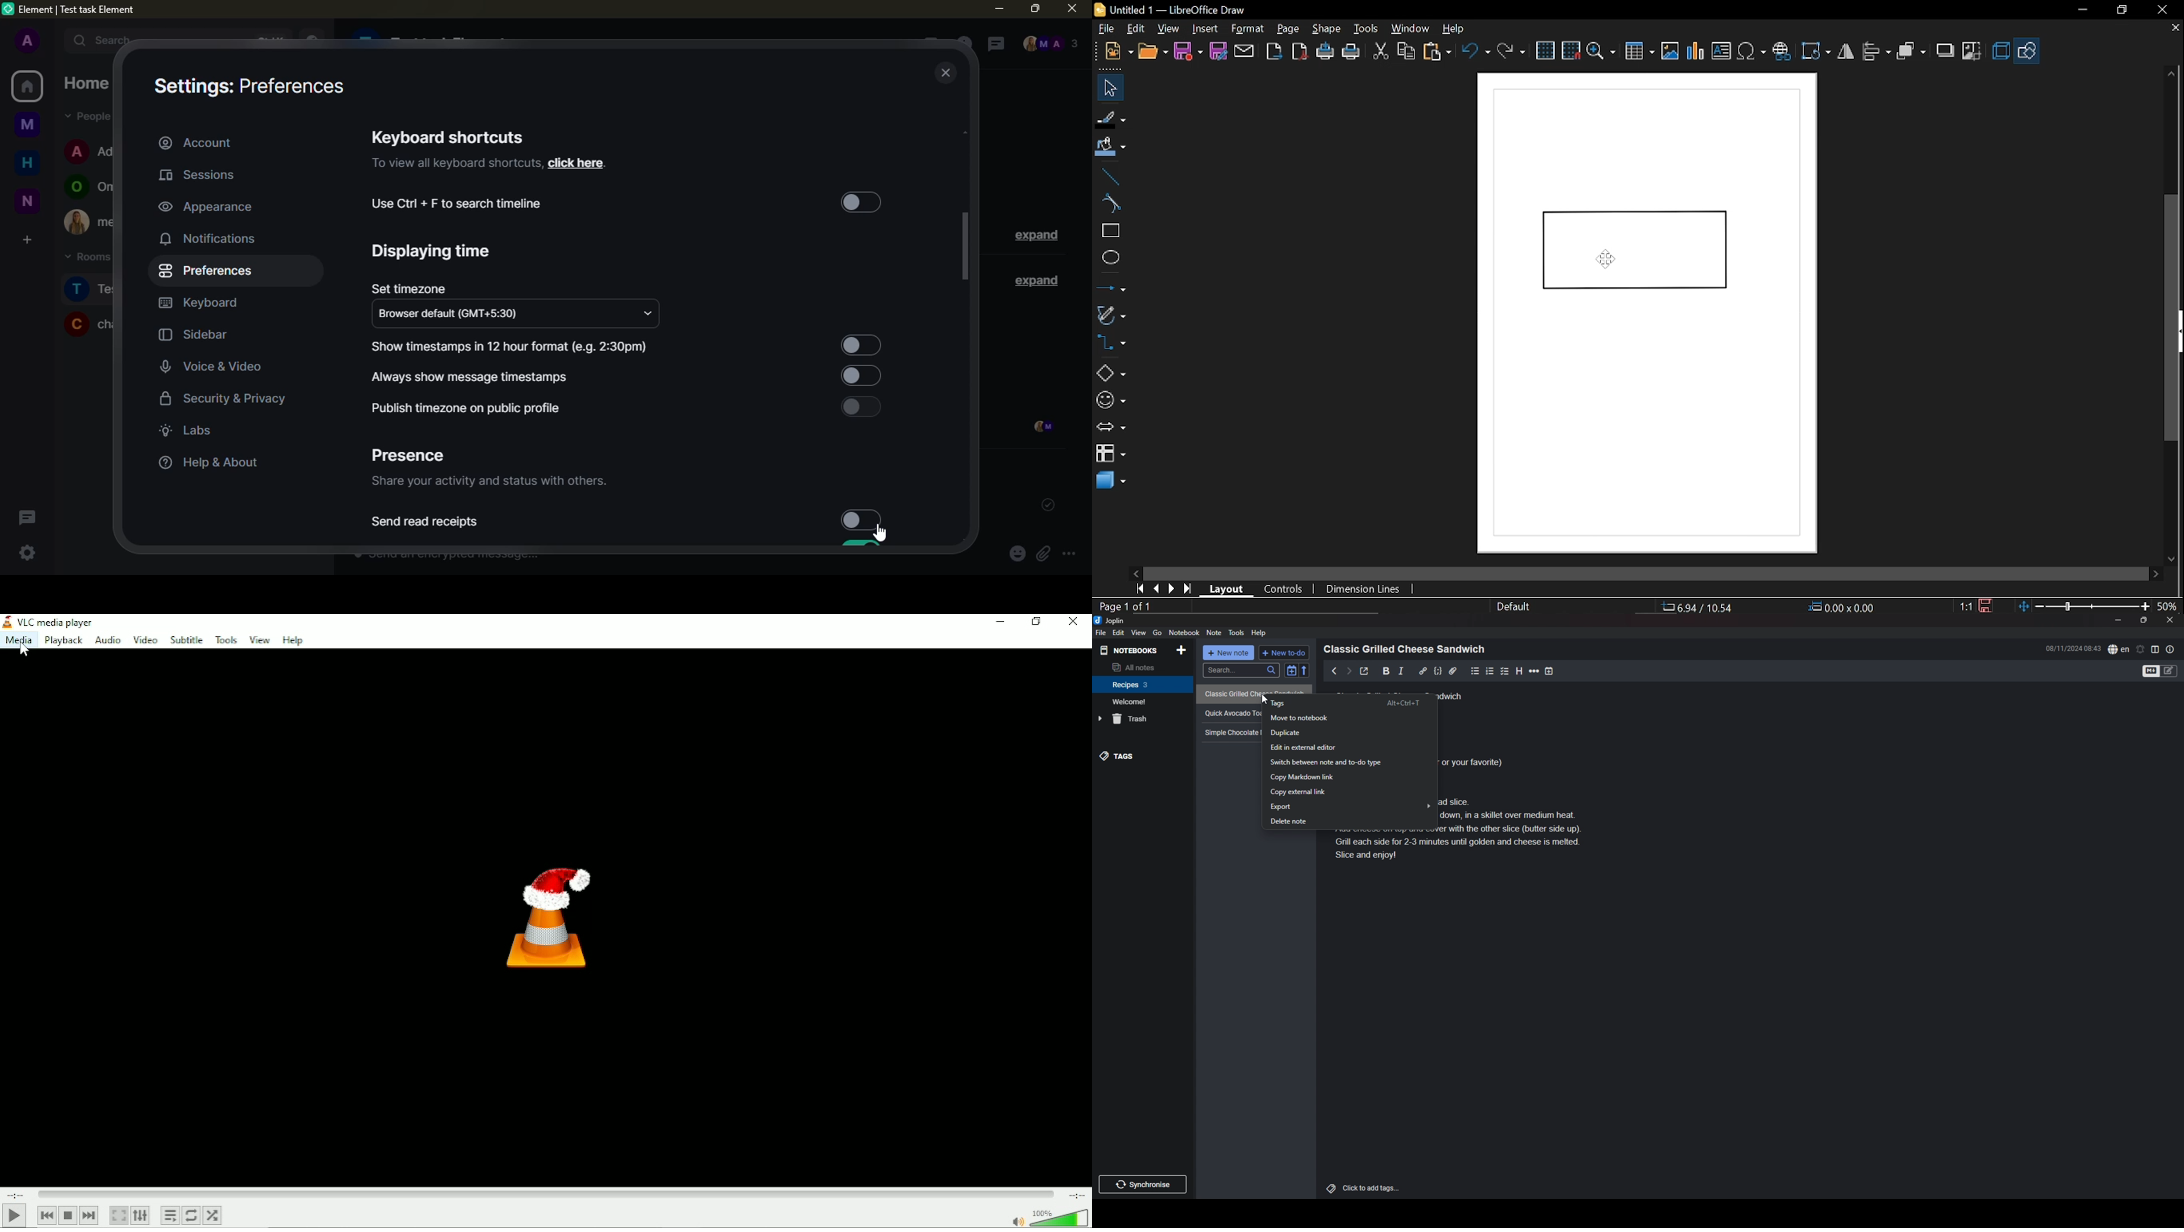 The height and width of the screenshot is (1232, 2184). What do you see at coordinates (1289, 28) in the screenshot?
I see `page` at bounding box center [1289, 28].